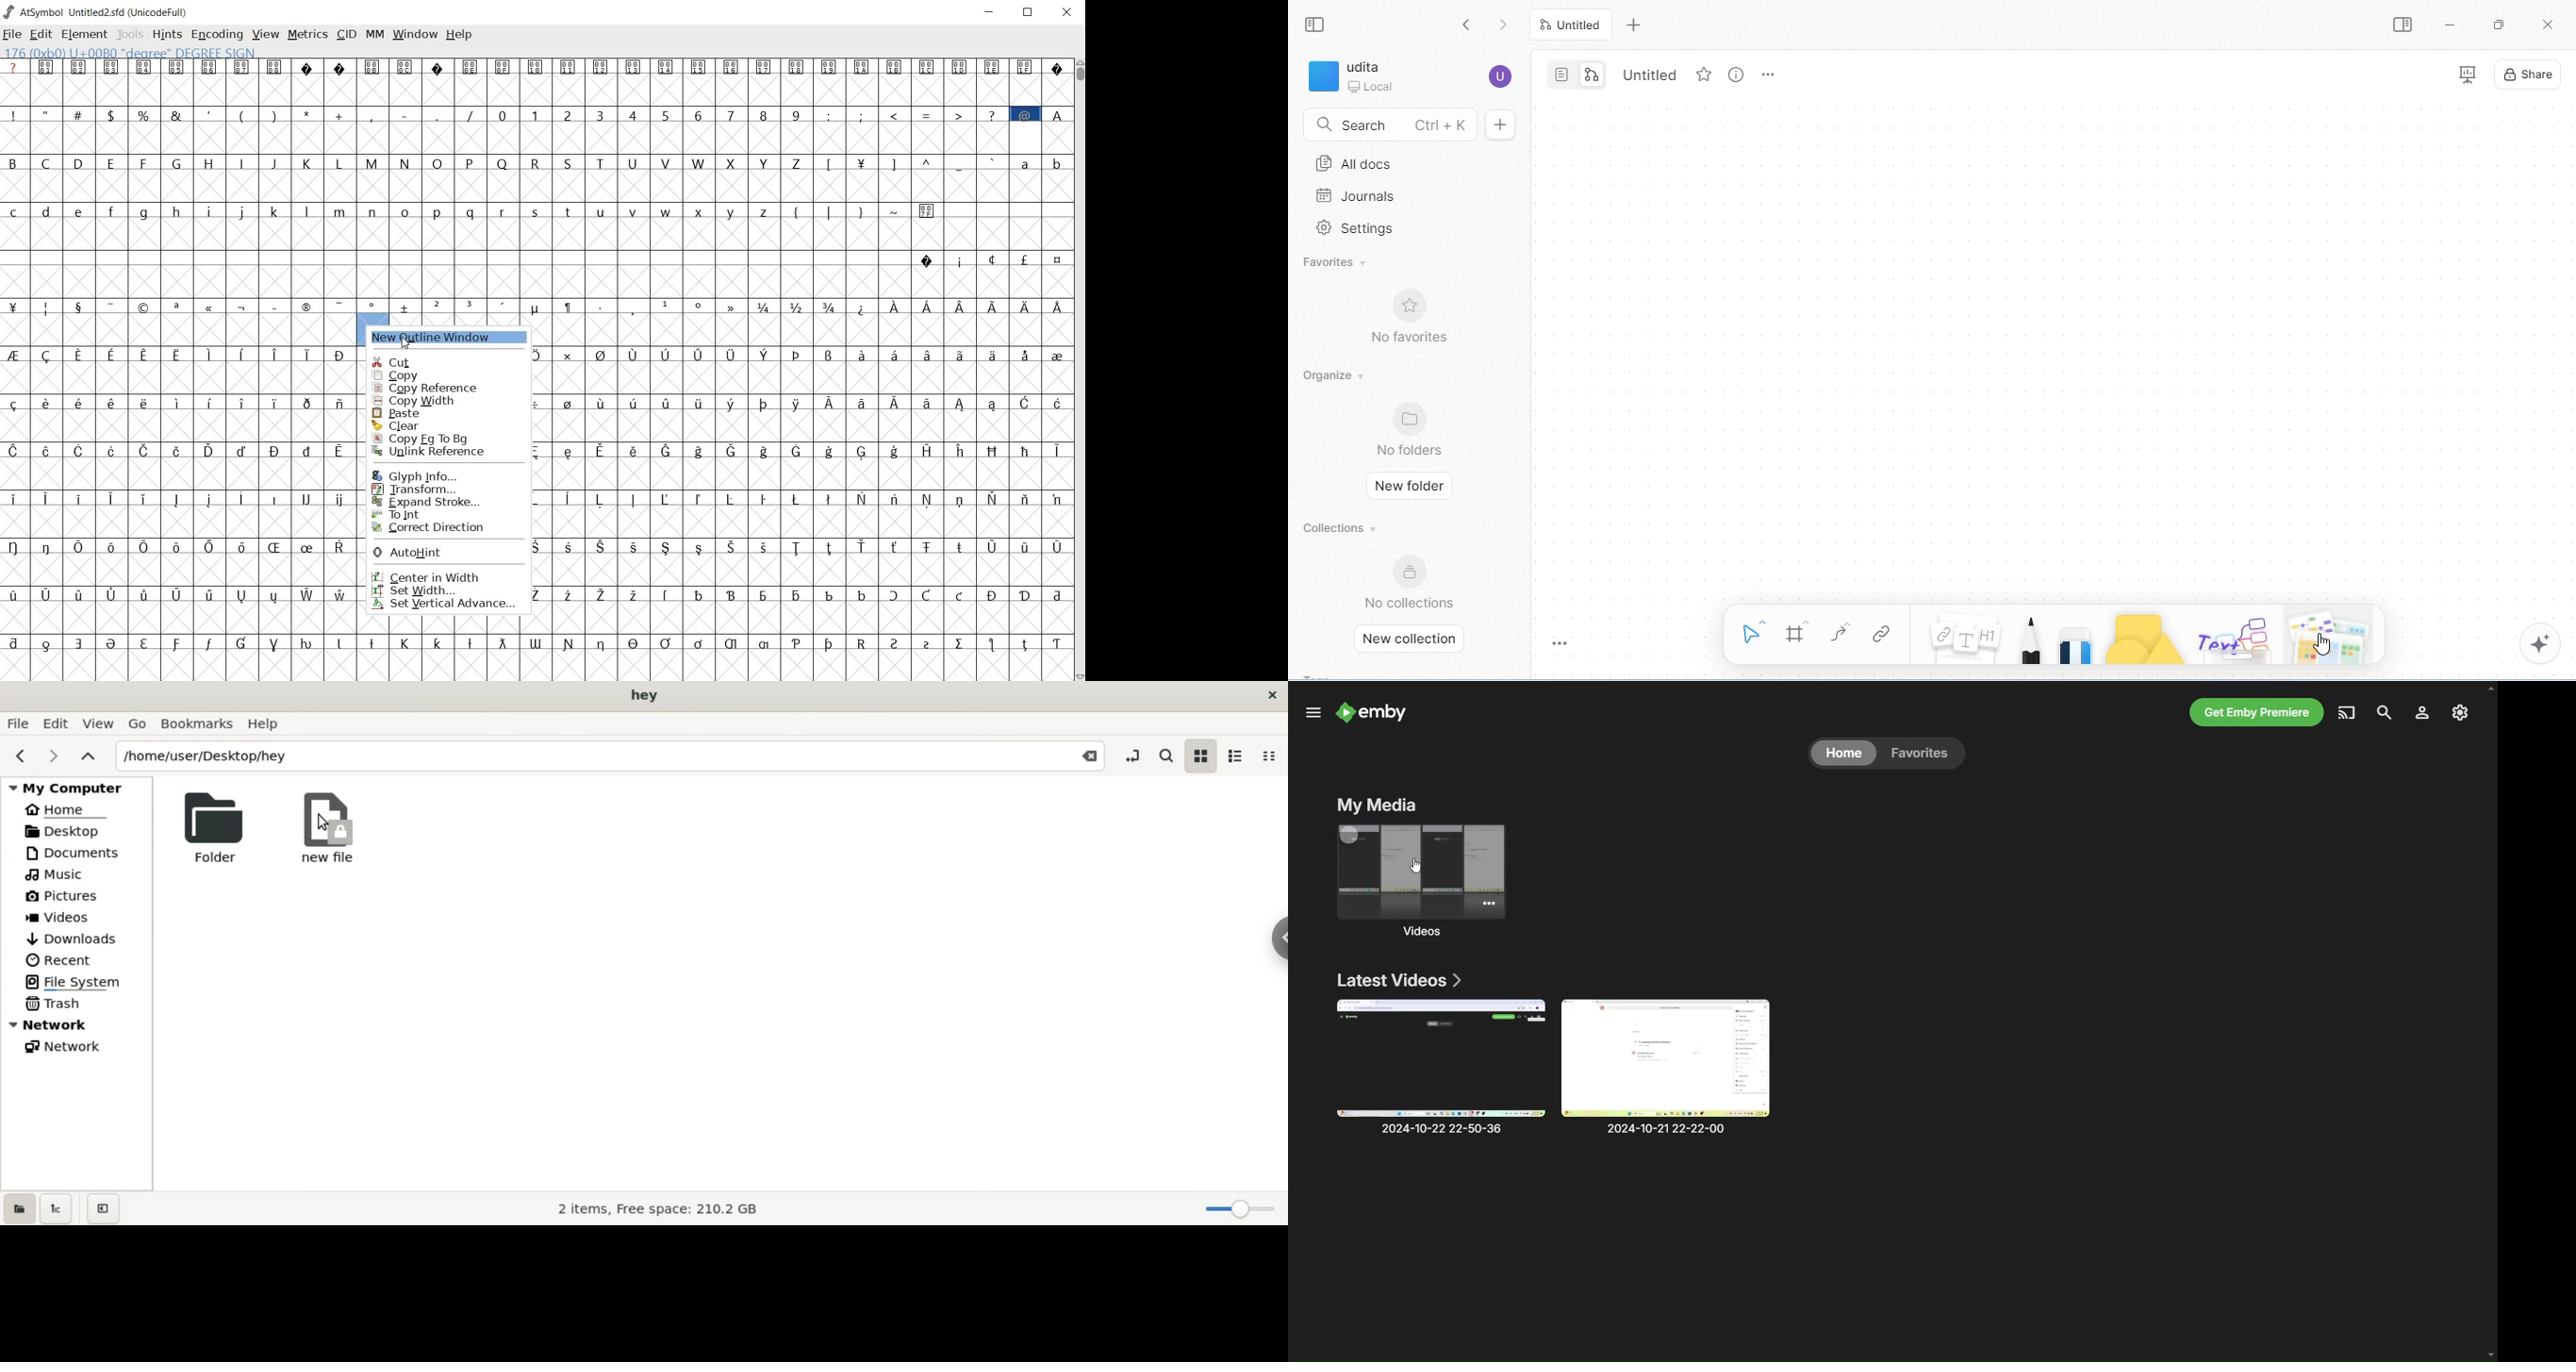 Image resolution: width=2576 pixels, height=1372 pixels. What do you see at coordinates (1197, 758) in the screenshot?
I see `icon view` at bounding box center [1197, 758].